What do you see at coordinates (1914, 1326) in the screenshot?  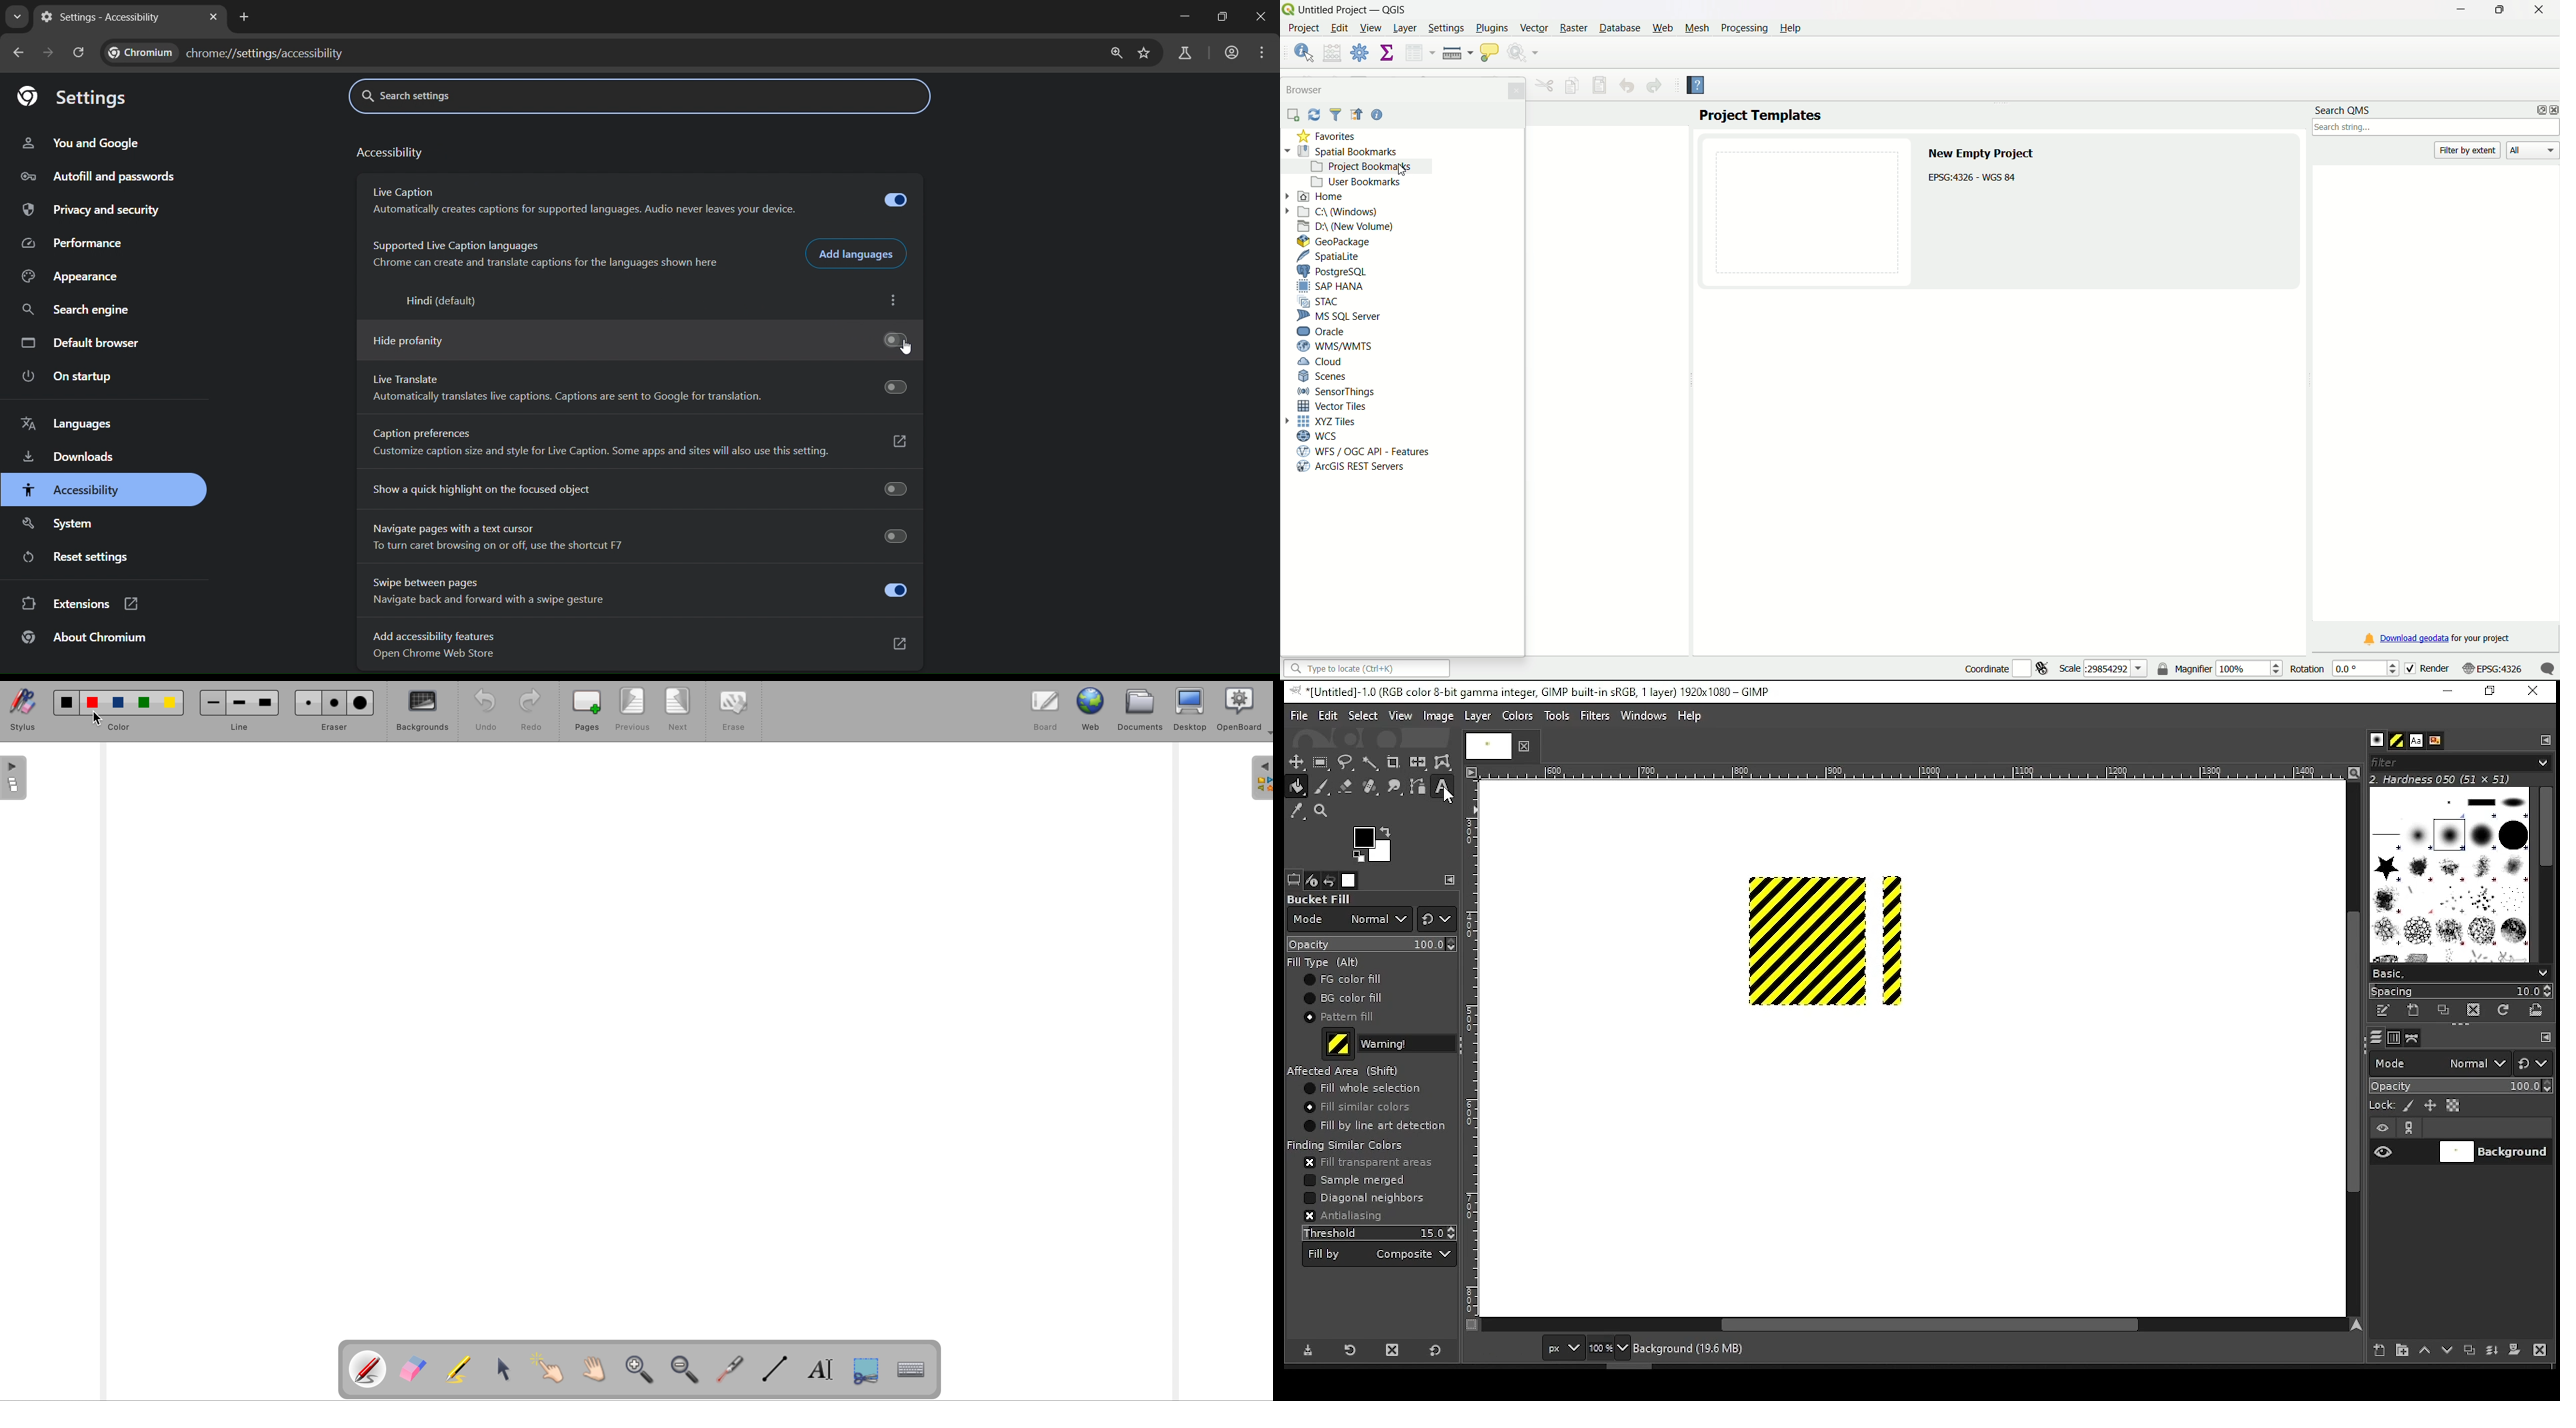 I see `scroll bar` at bounding box center [1914, 1326].